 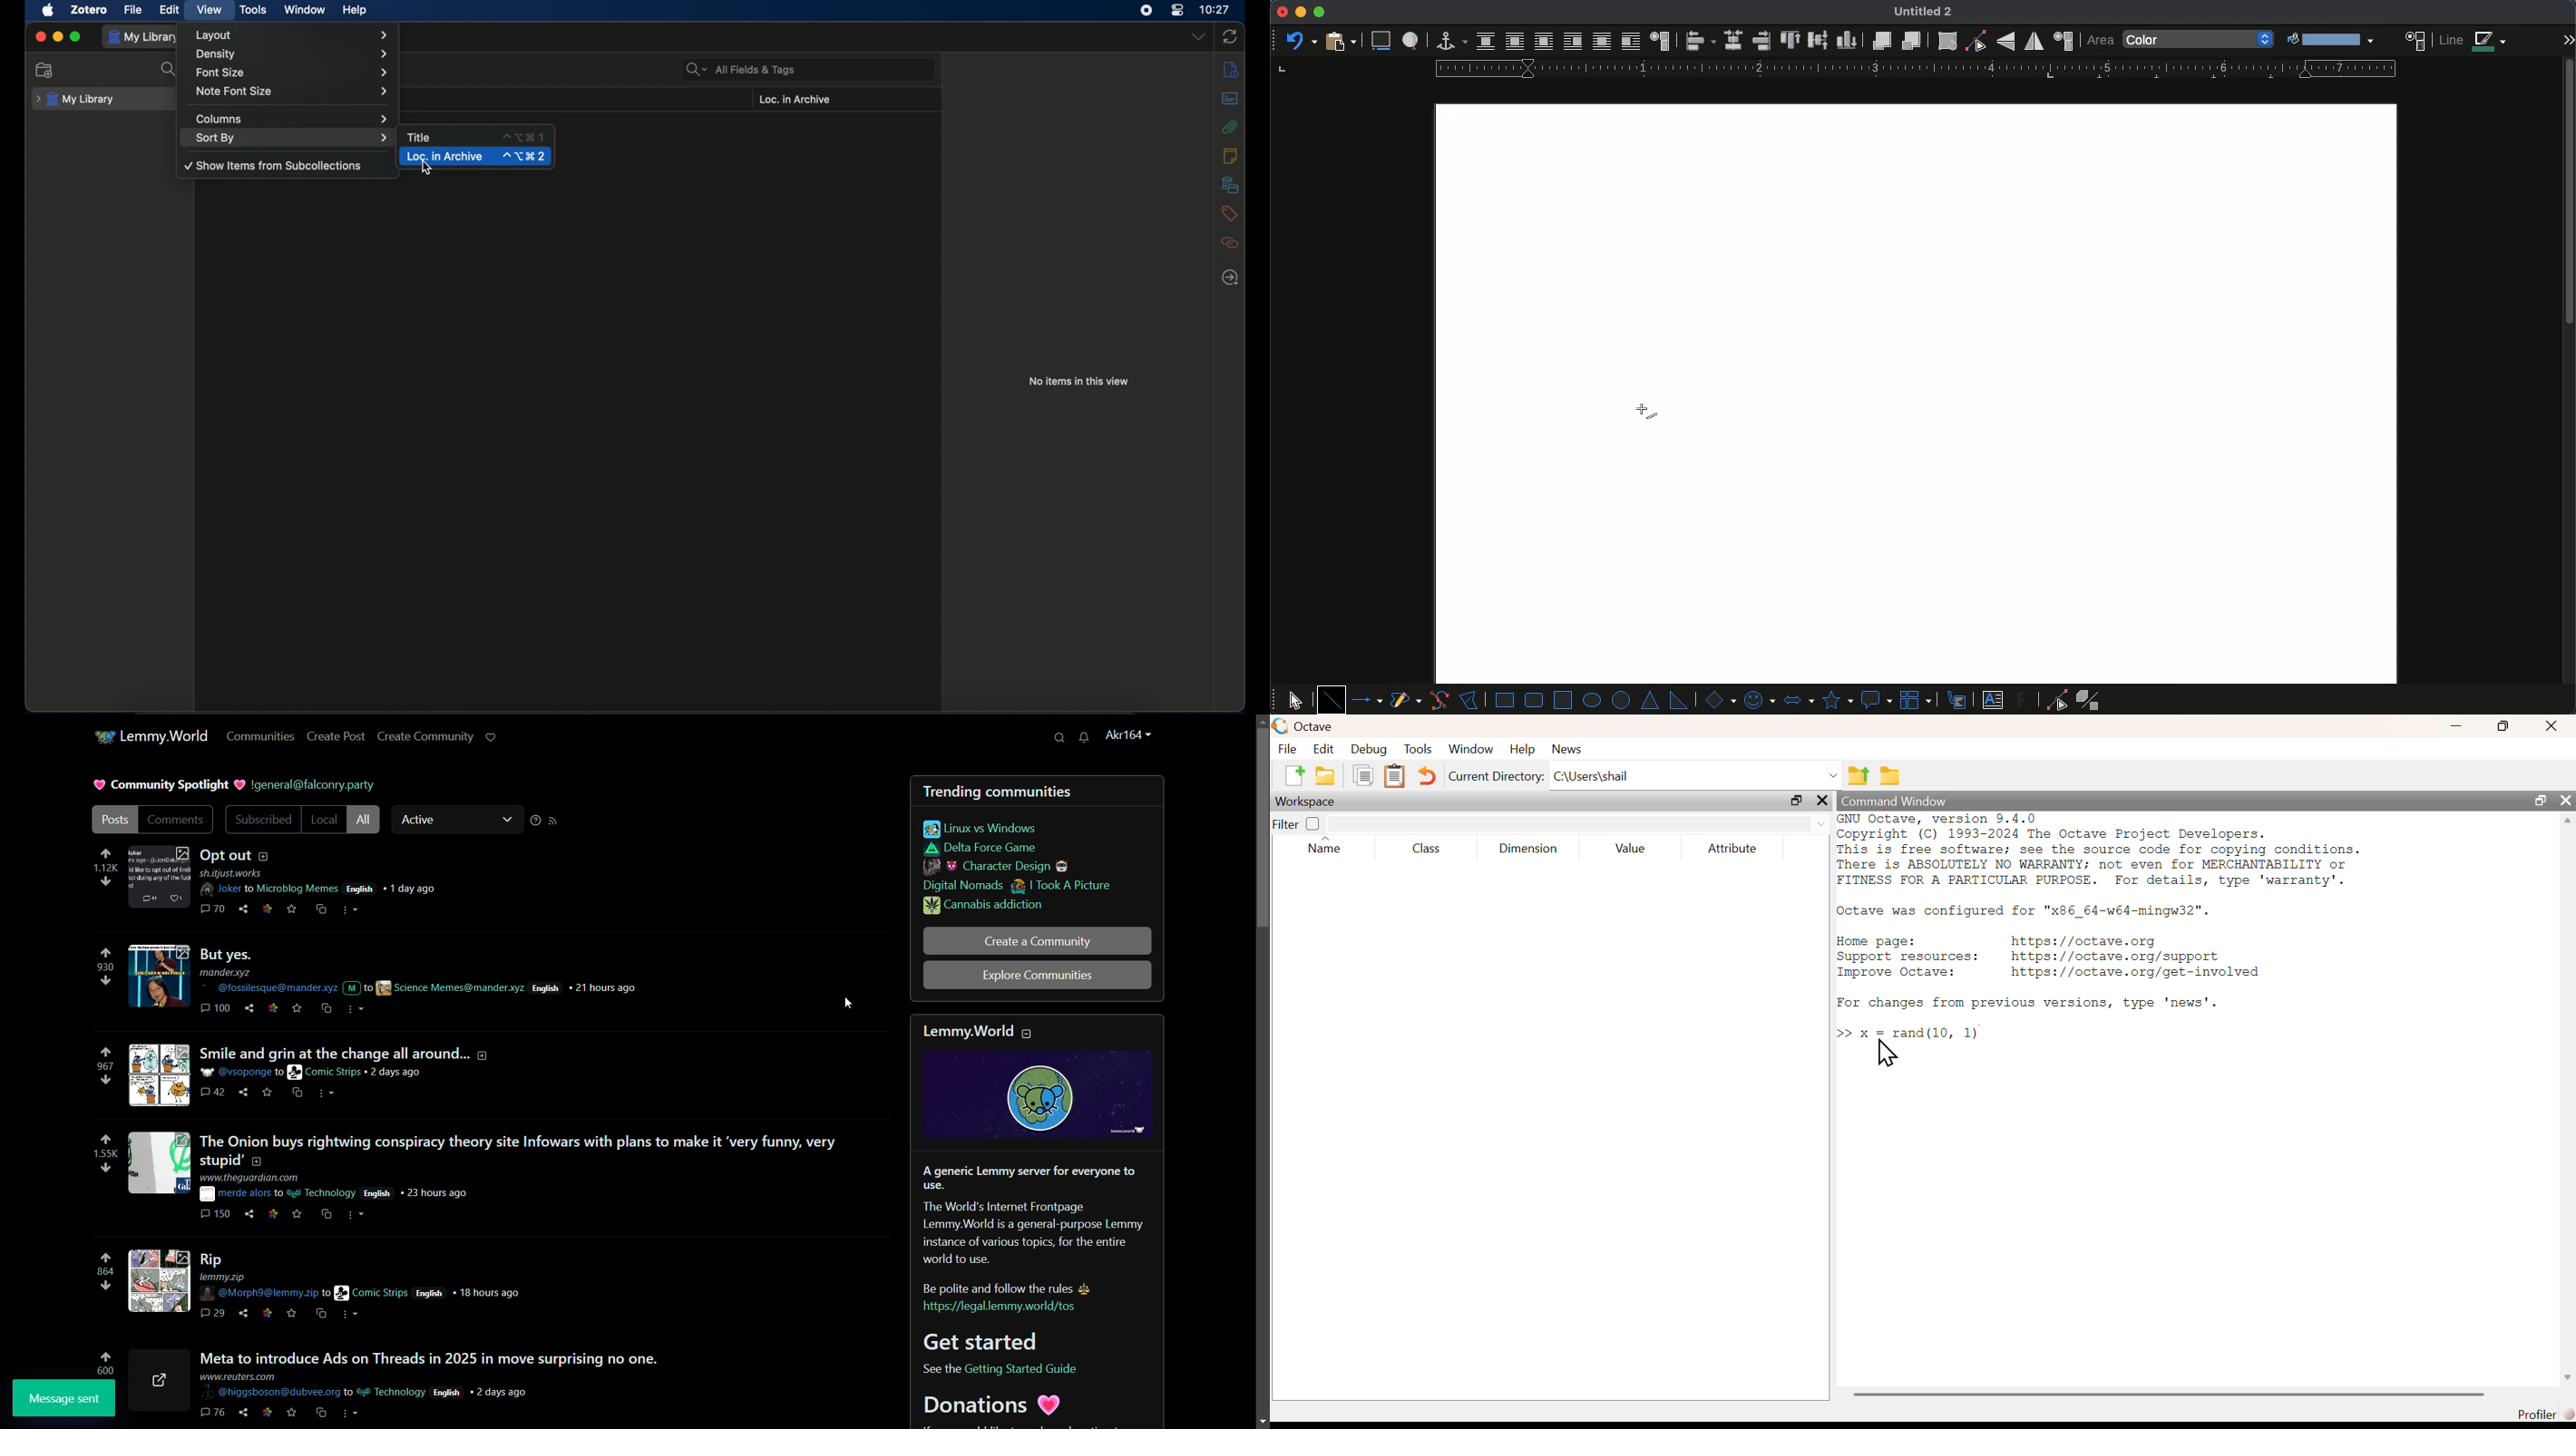 What do you see at coordinates (1497, 777) in the screenshot?
I see `current directory` at bounding box center [1497, 777].